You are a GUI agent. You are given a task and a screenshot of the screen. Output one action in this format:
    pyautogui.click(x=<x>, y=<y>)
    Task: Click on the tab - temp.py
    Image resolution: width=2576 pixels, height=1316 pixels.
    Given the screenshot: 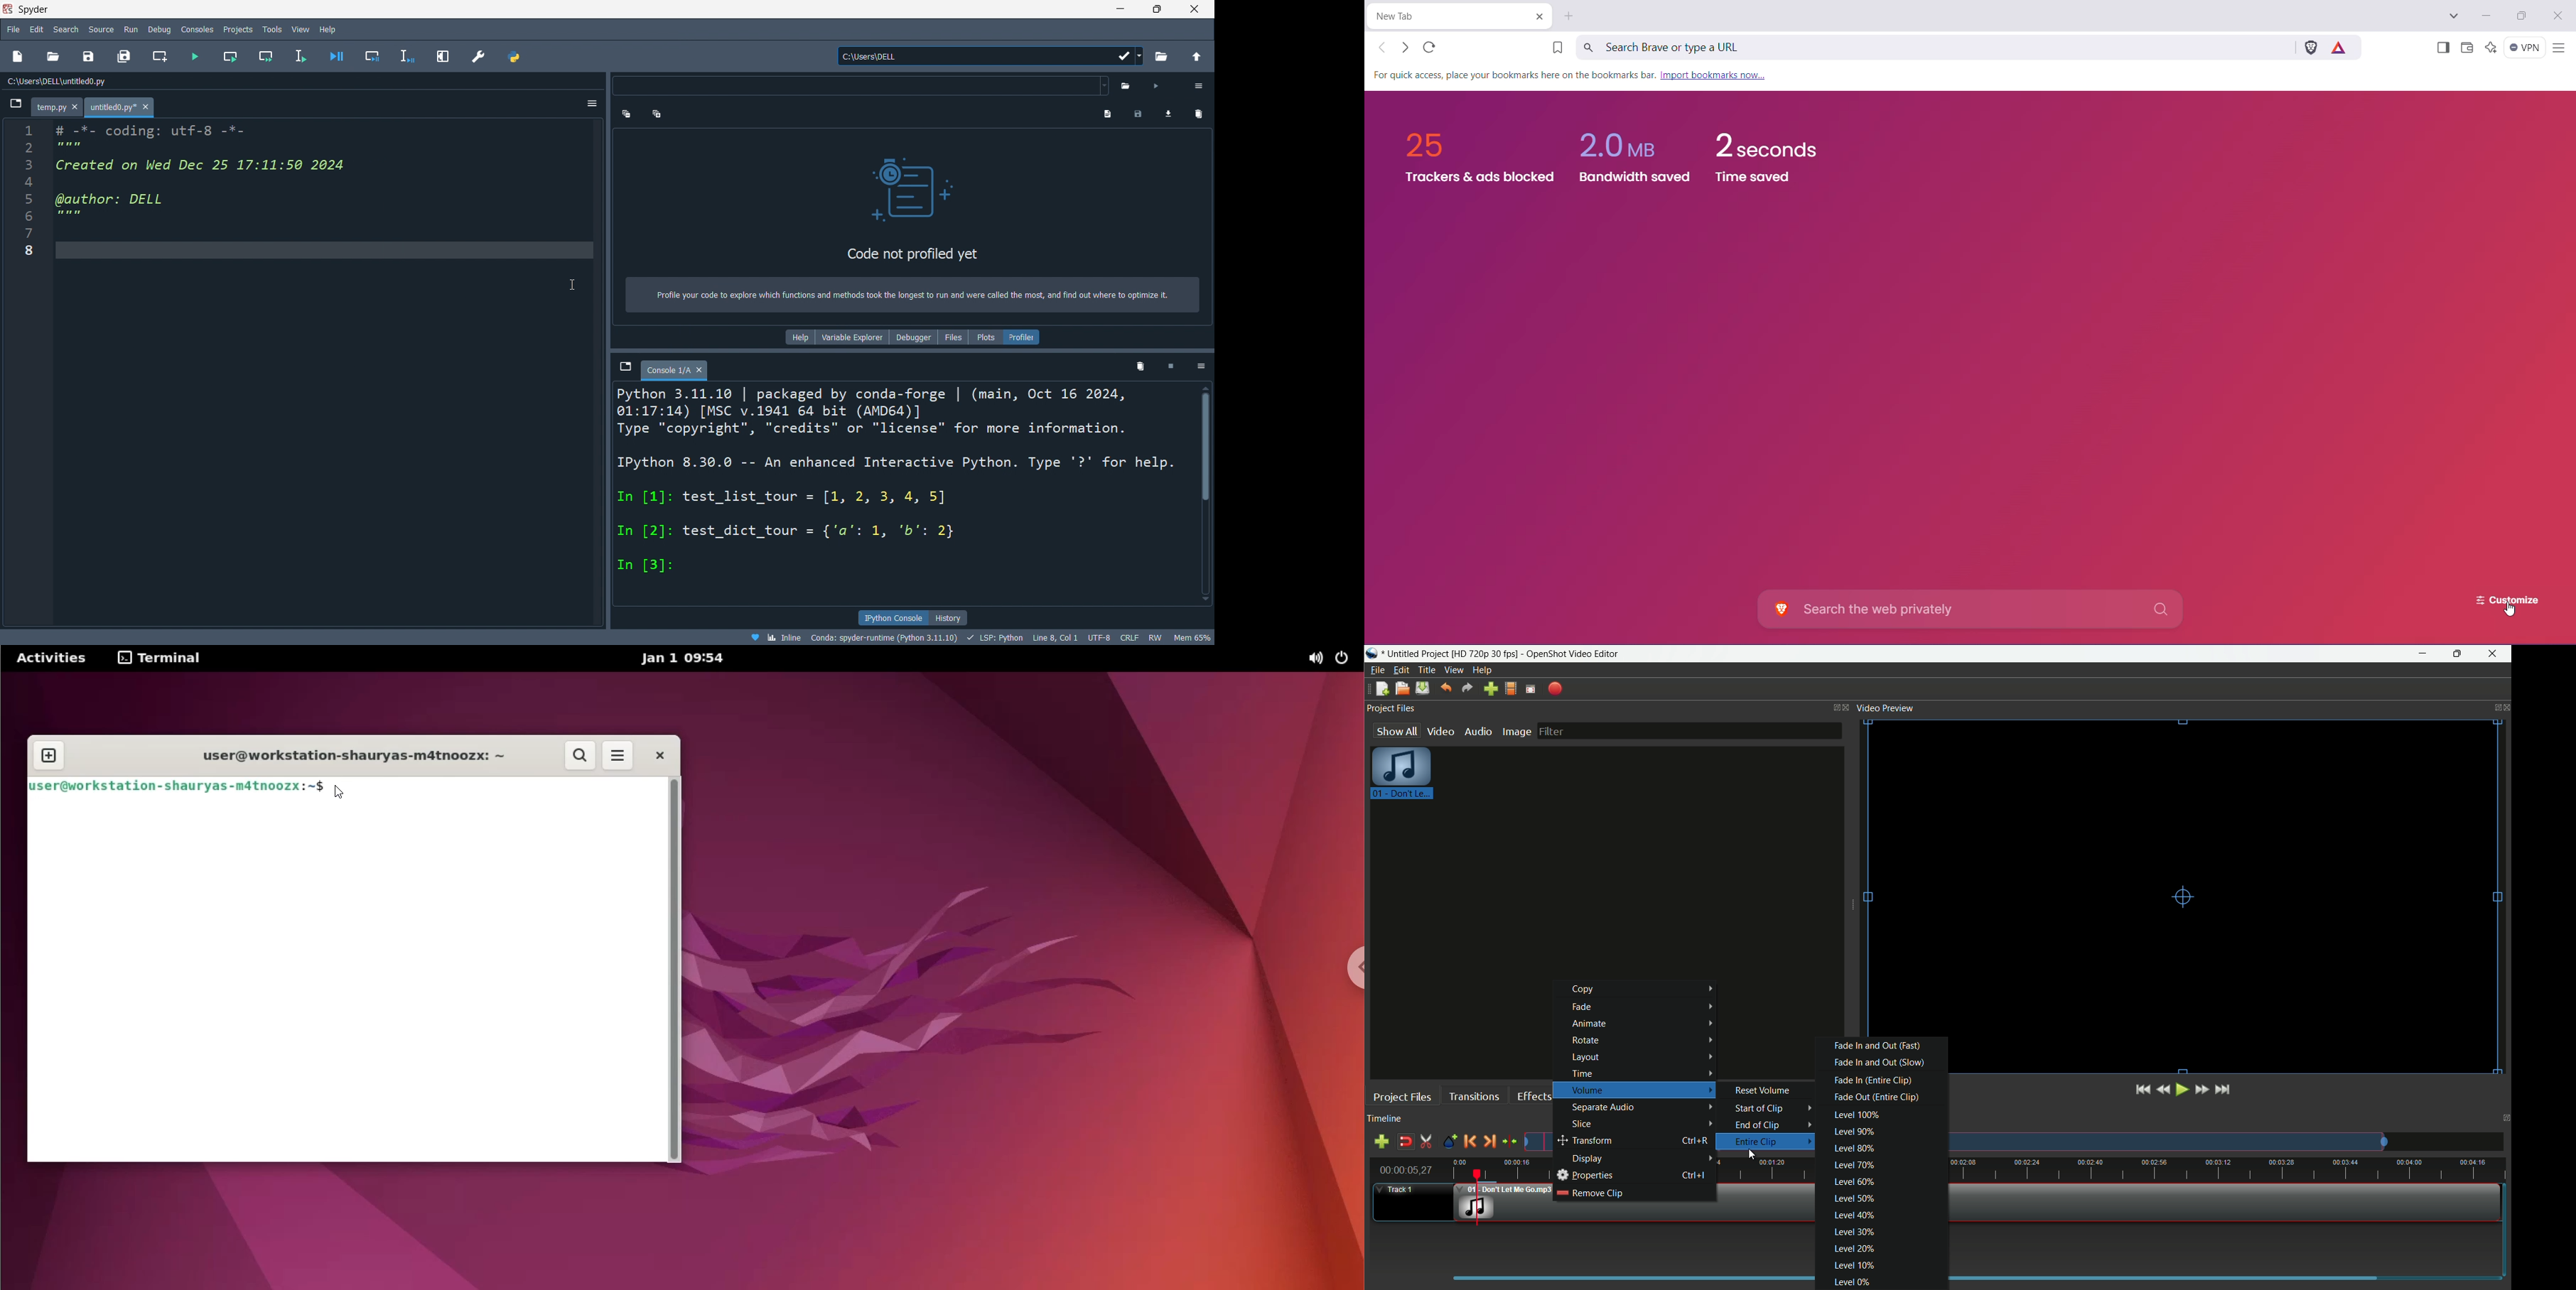 What is the action you would take?
    pyautogui.click(x=56, y=107)
    